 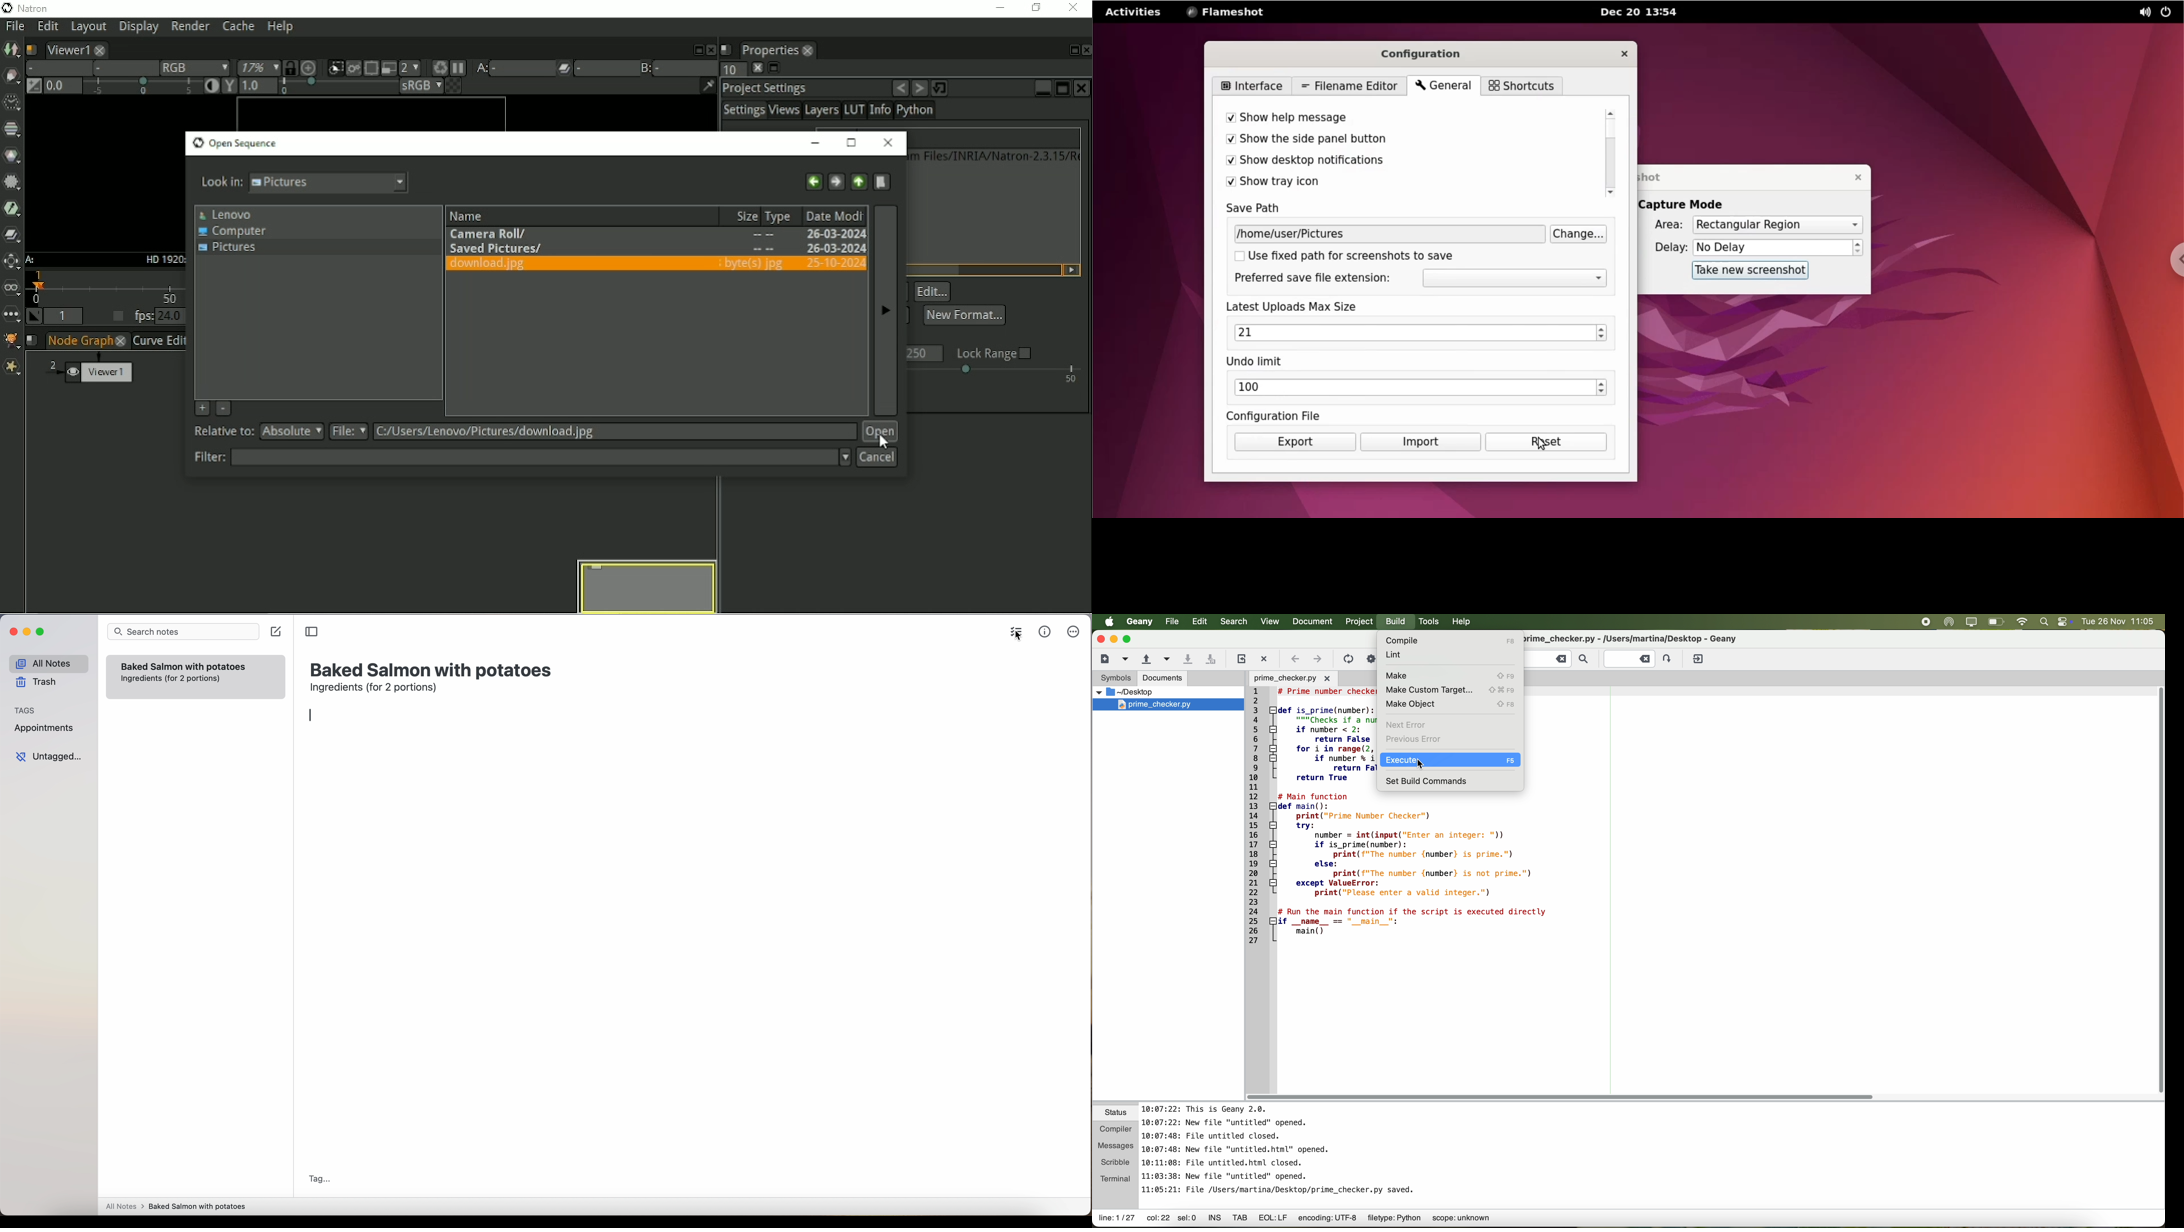 What do you see at coordinates (433, 669) in the screenshot?
I see `title` at bounding box center [433, 669].